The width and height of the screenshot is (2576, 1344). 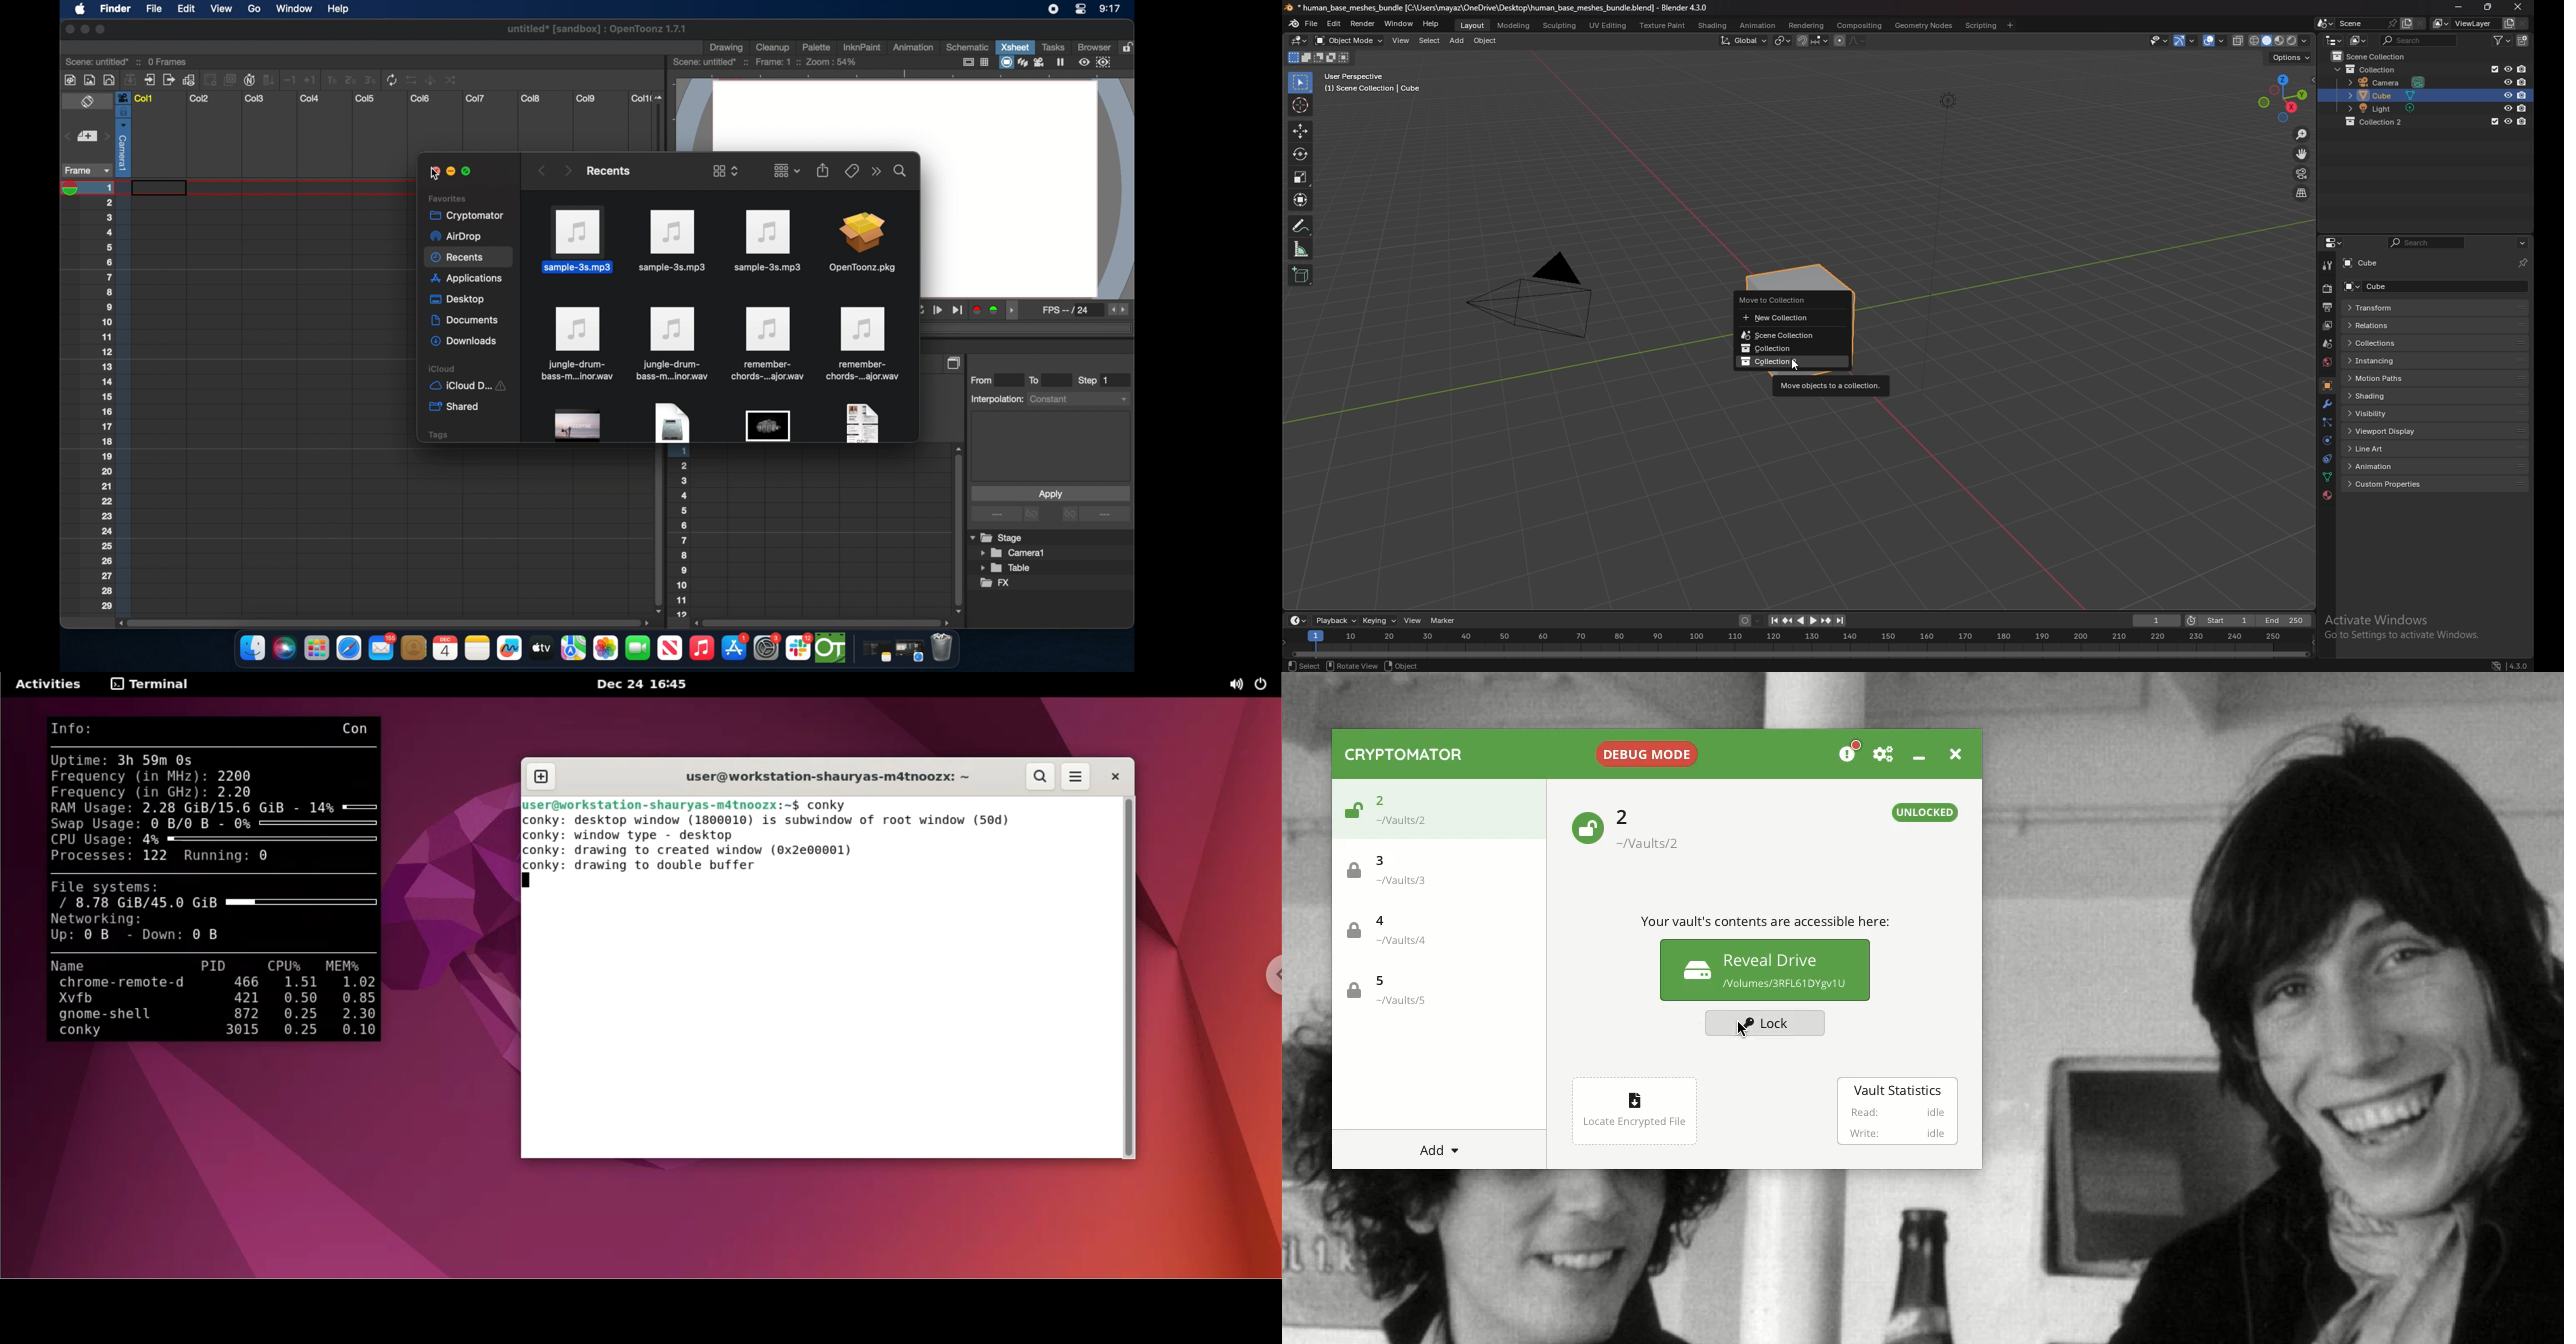 I want to click on mp3 icon, so click(x=673, y=241).